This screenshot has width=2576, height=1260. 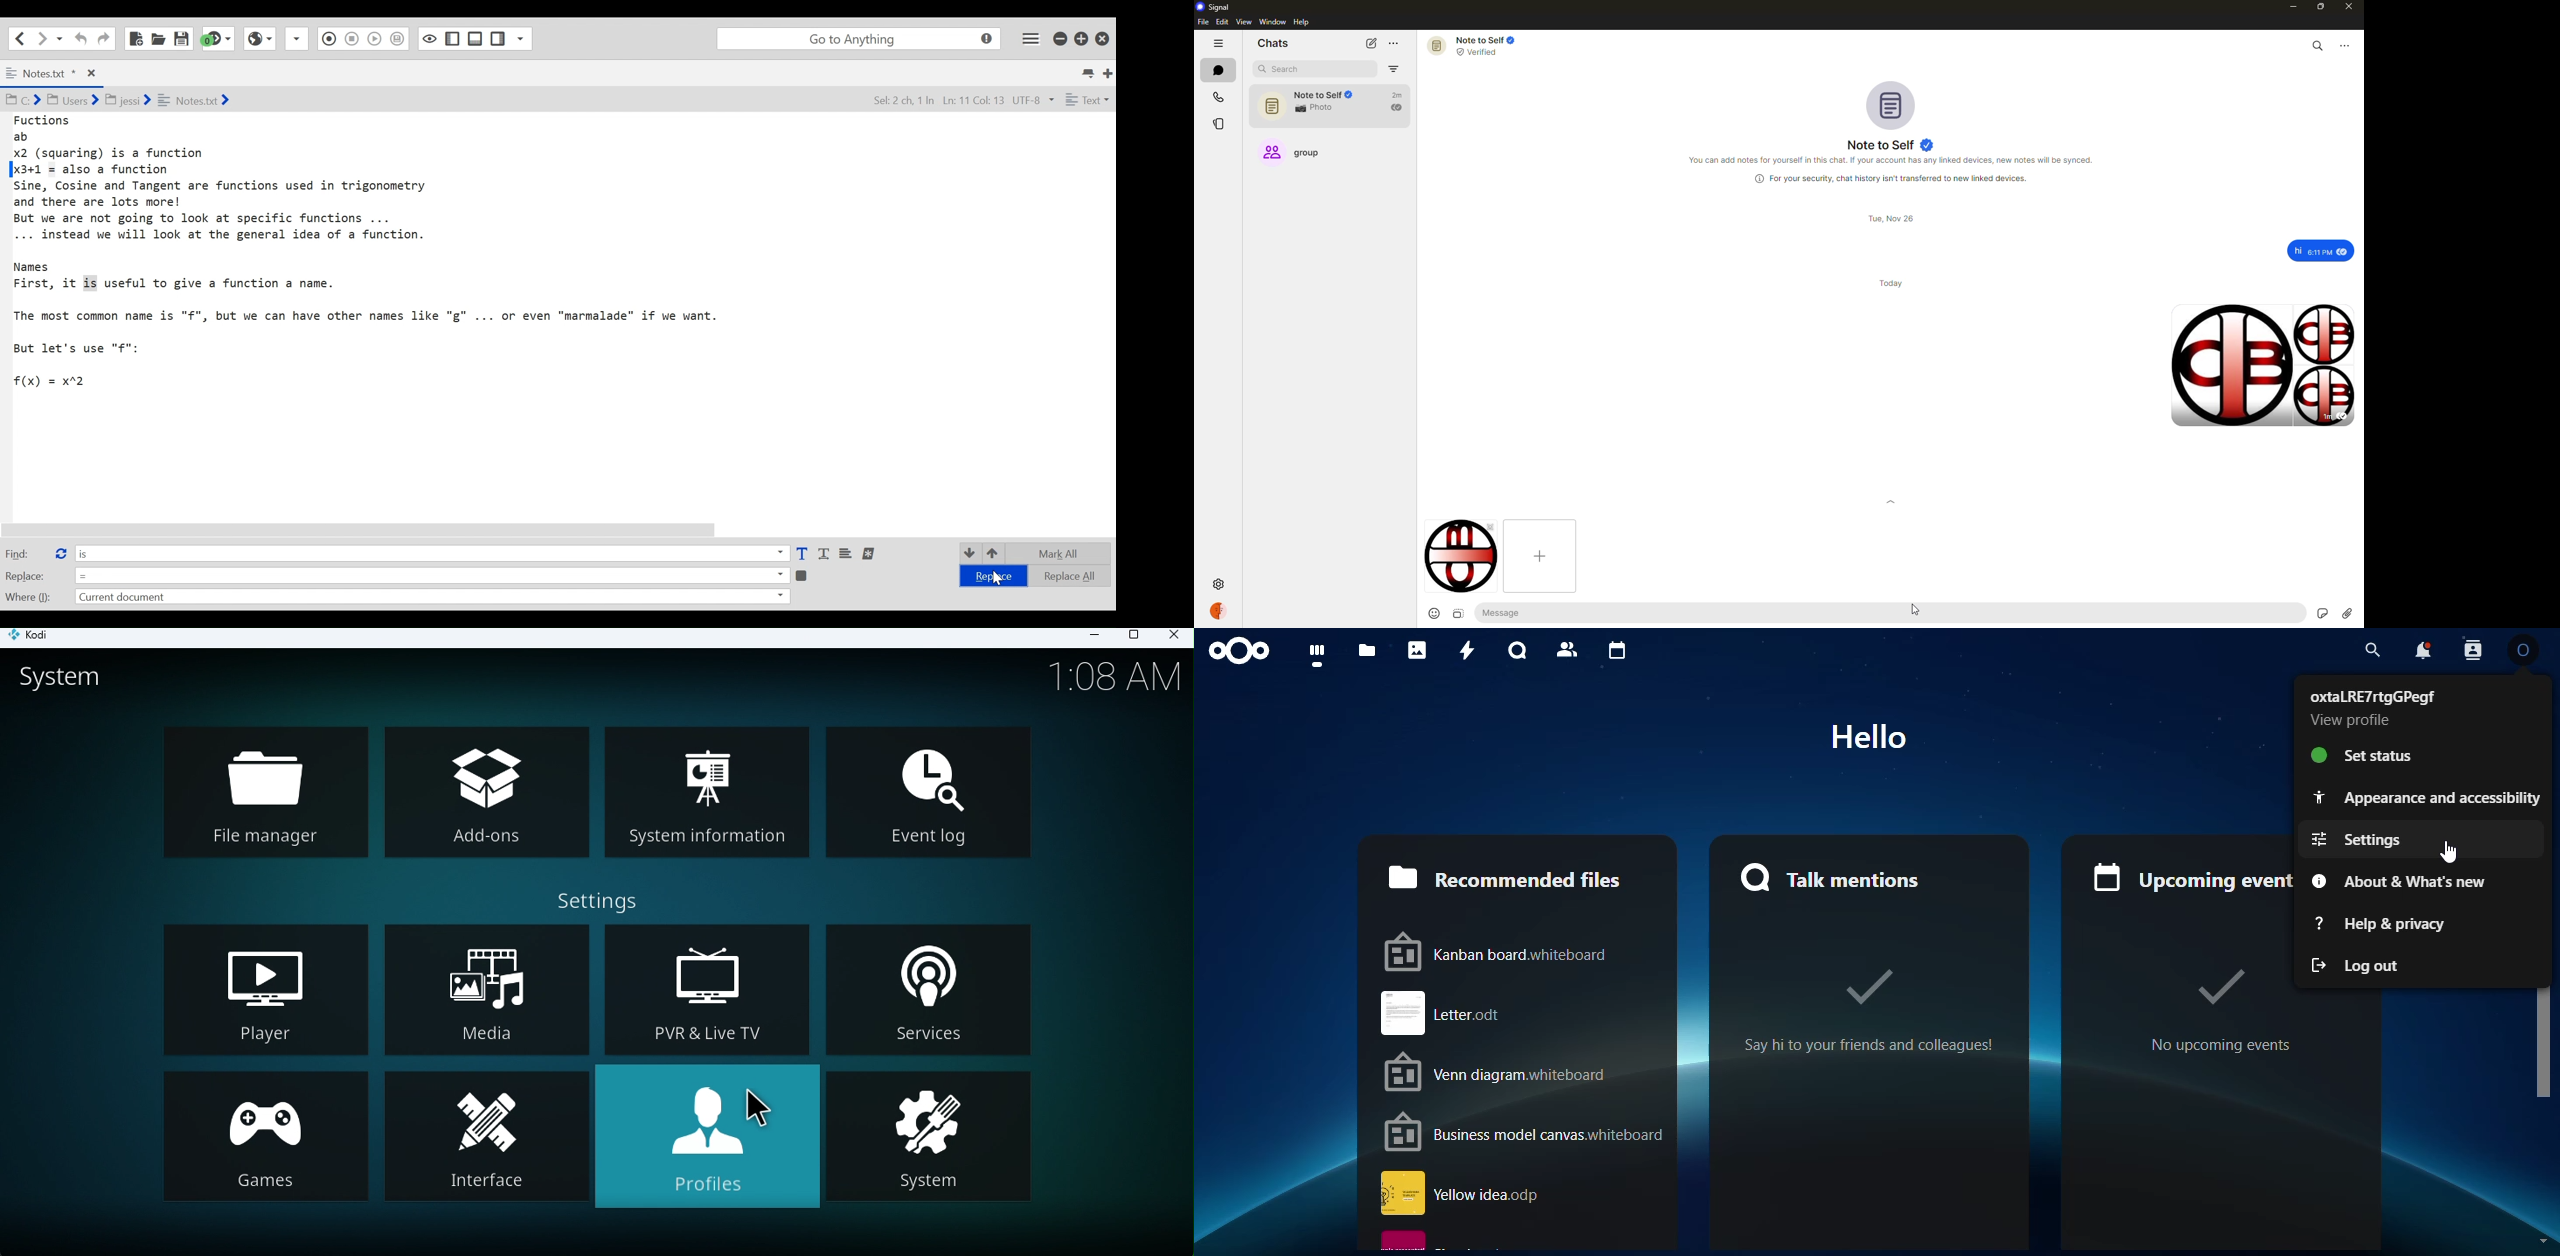 I want to click on profile pic, so click(x=1893, y=105).